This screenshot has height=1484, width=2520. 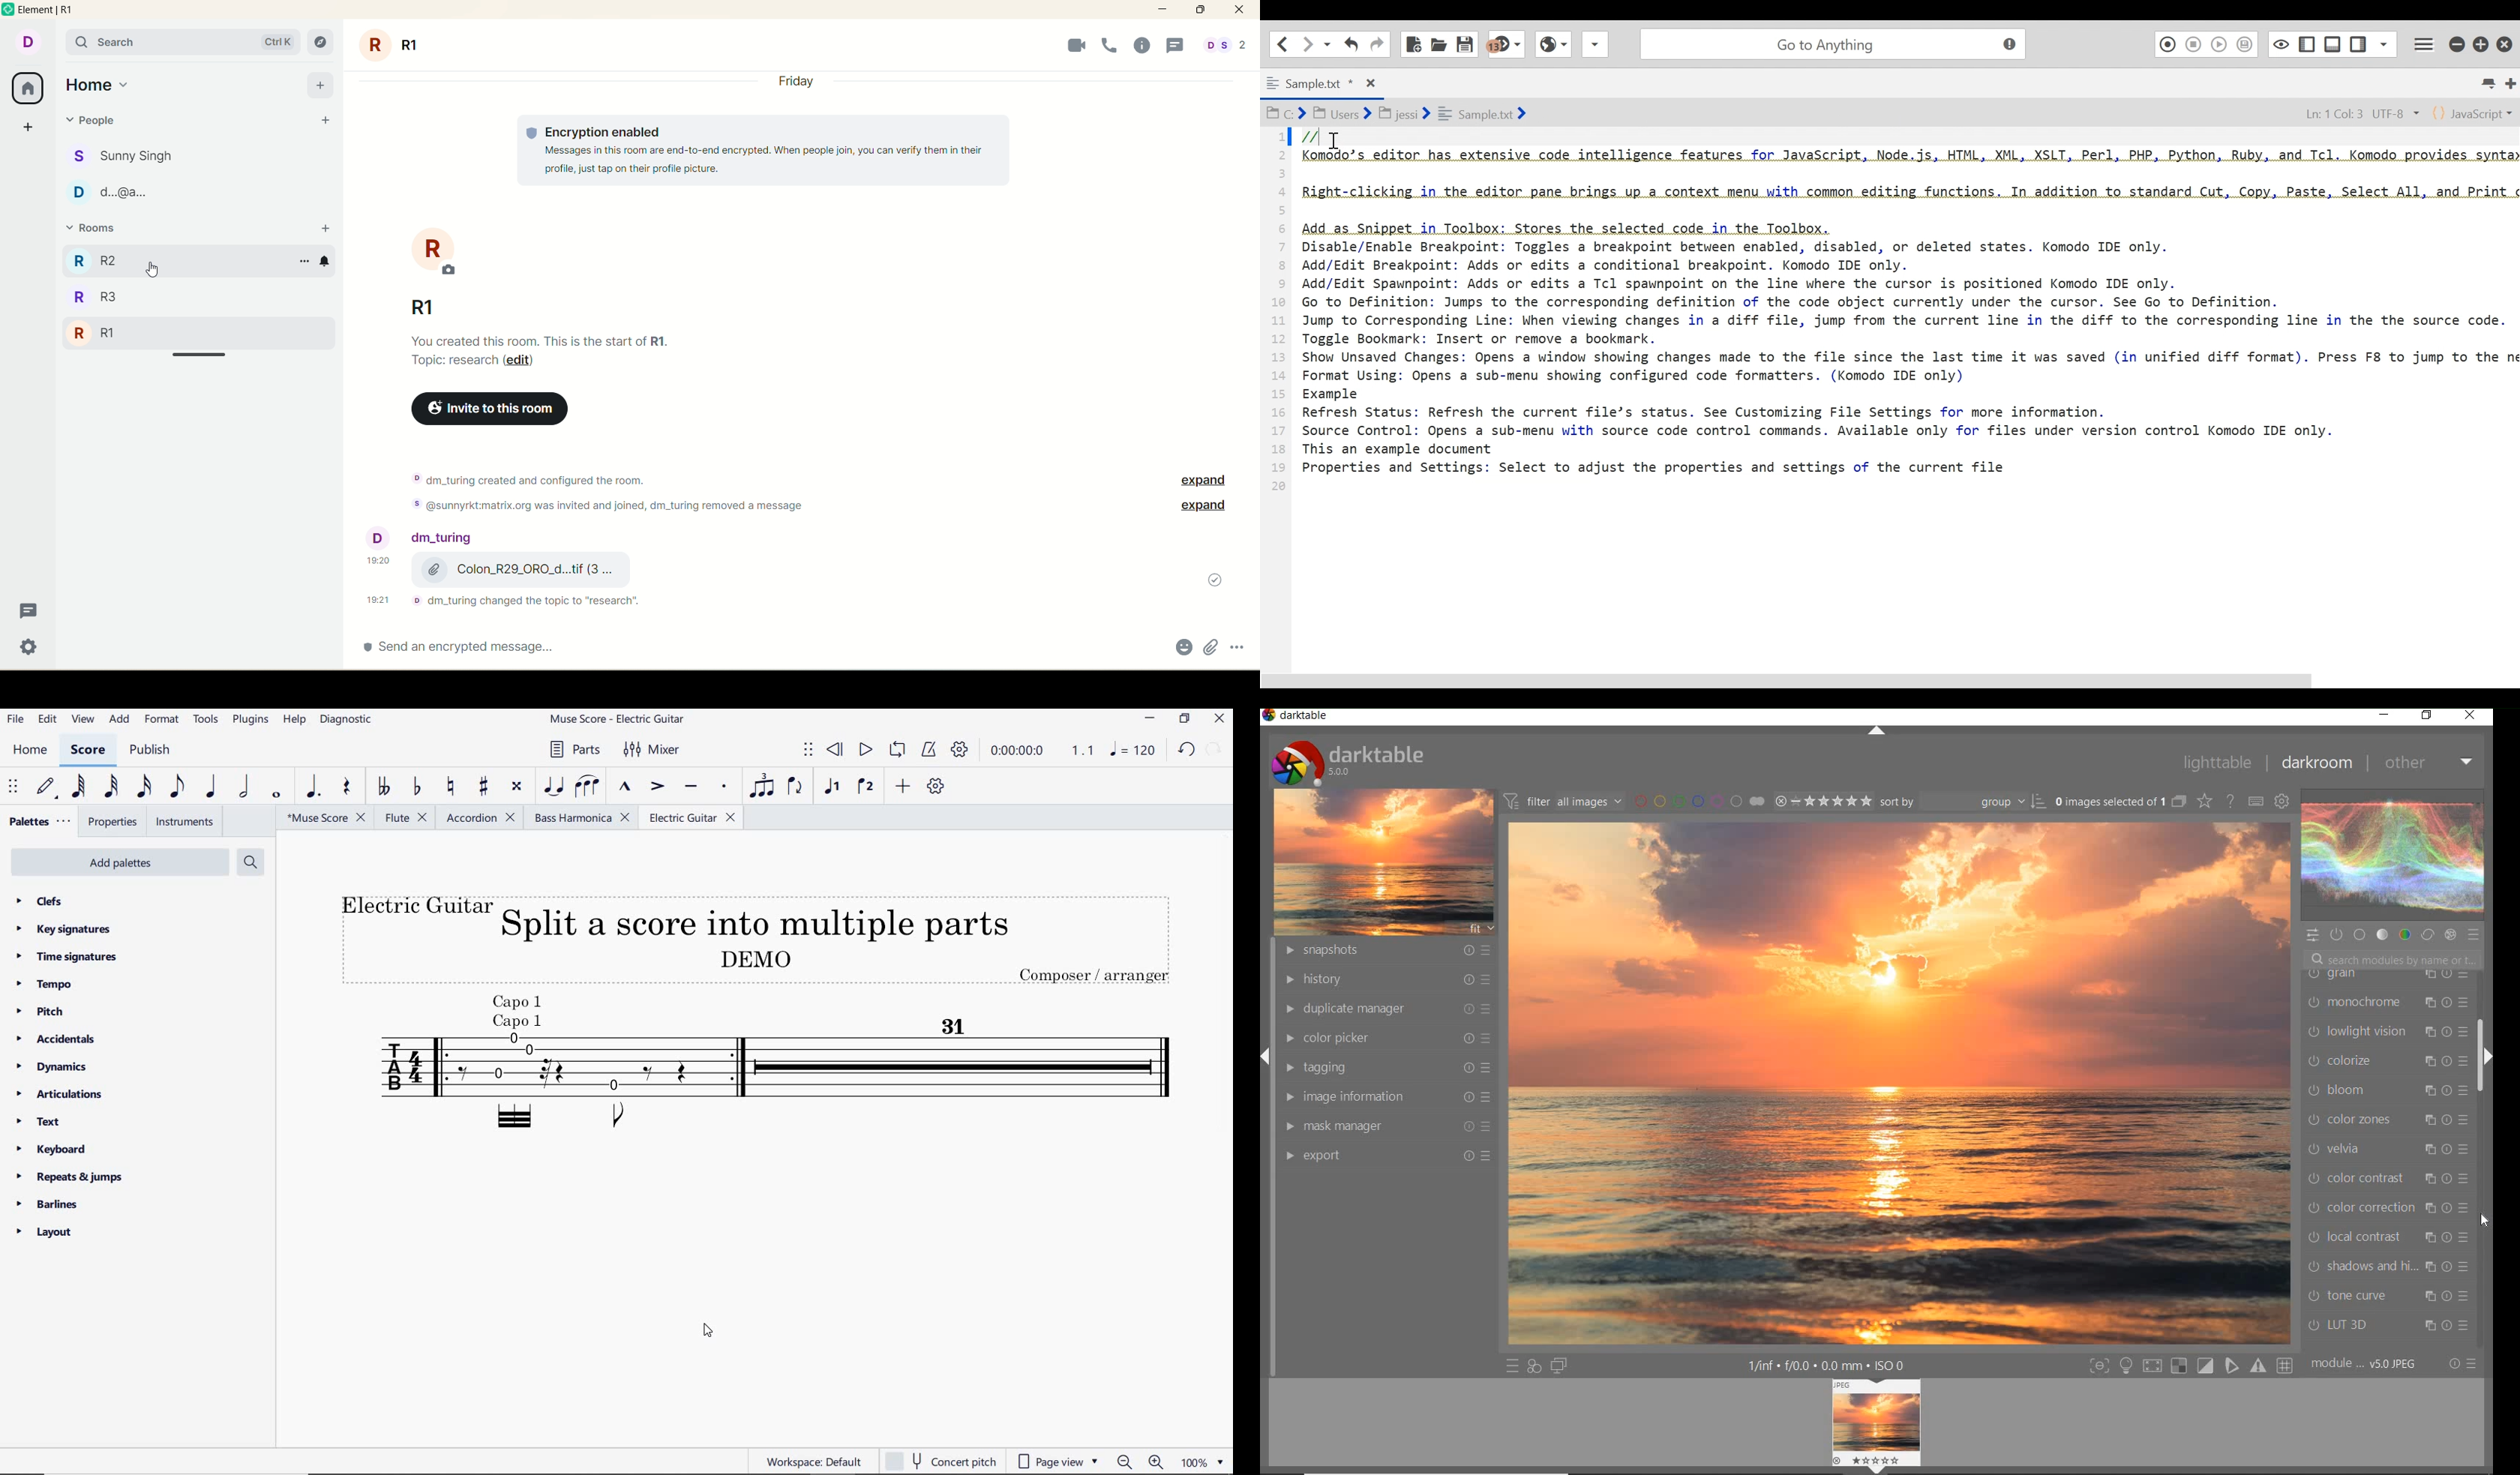 I want to click on poeple, so click(x=122, y=195).